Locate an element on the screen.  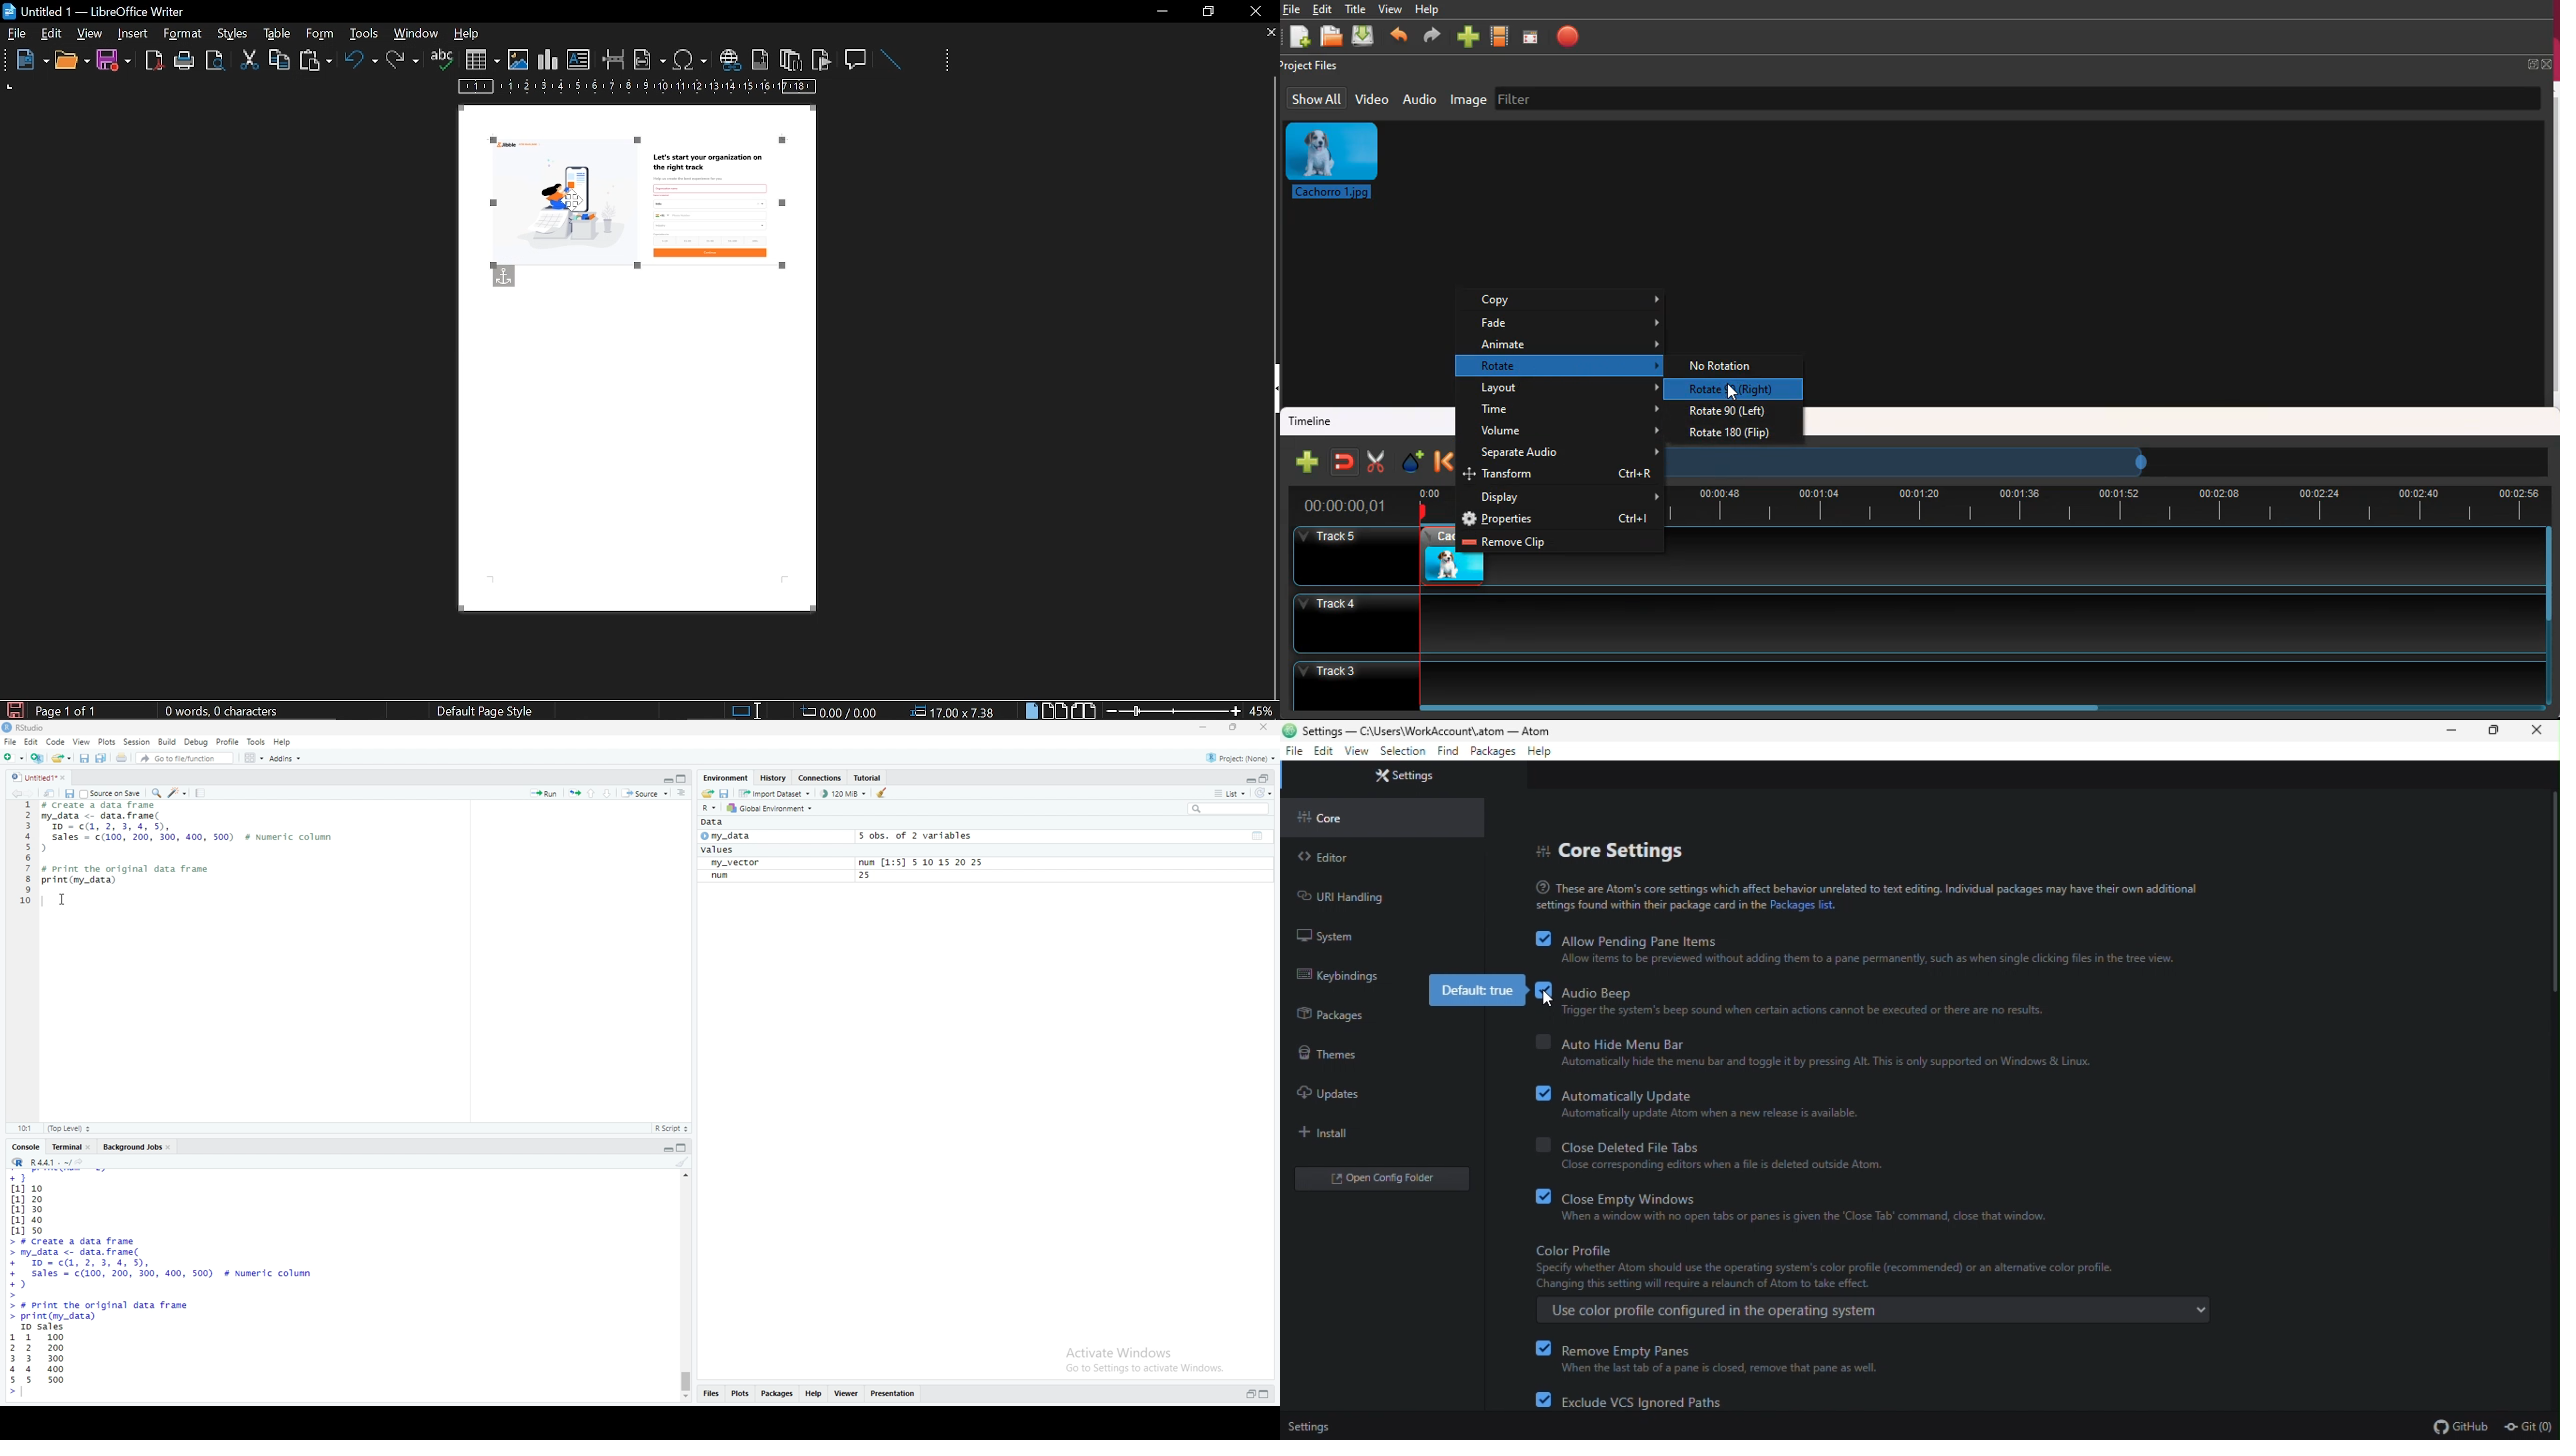
numerical data is located at coordinates (32, 1203).